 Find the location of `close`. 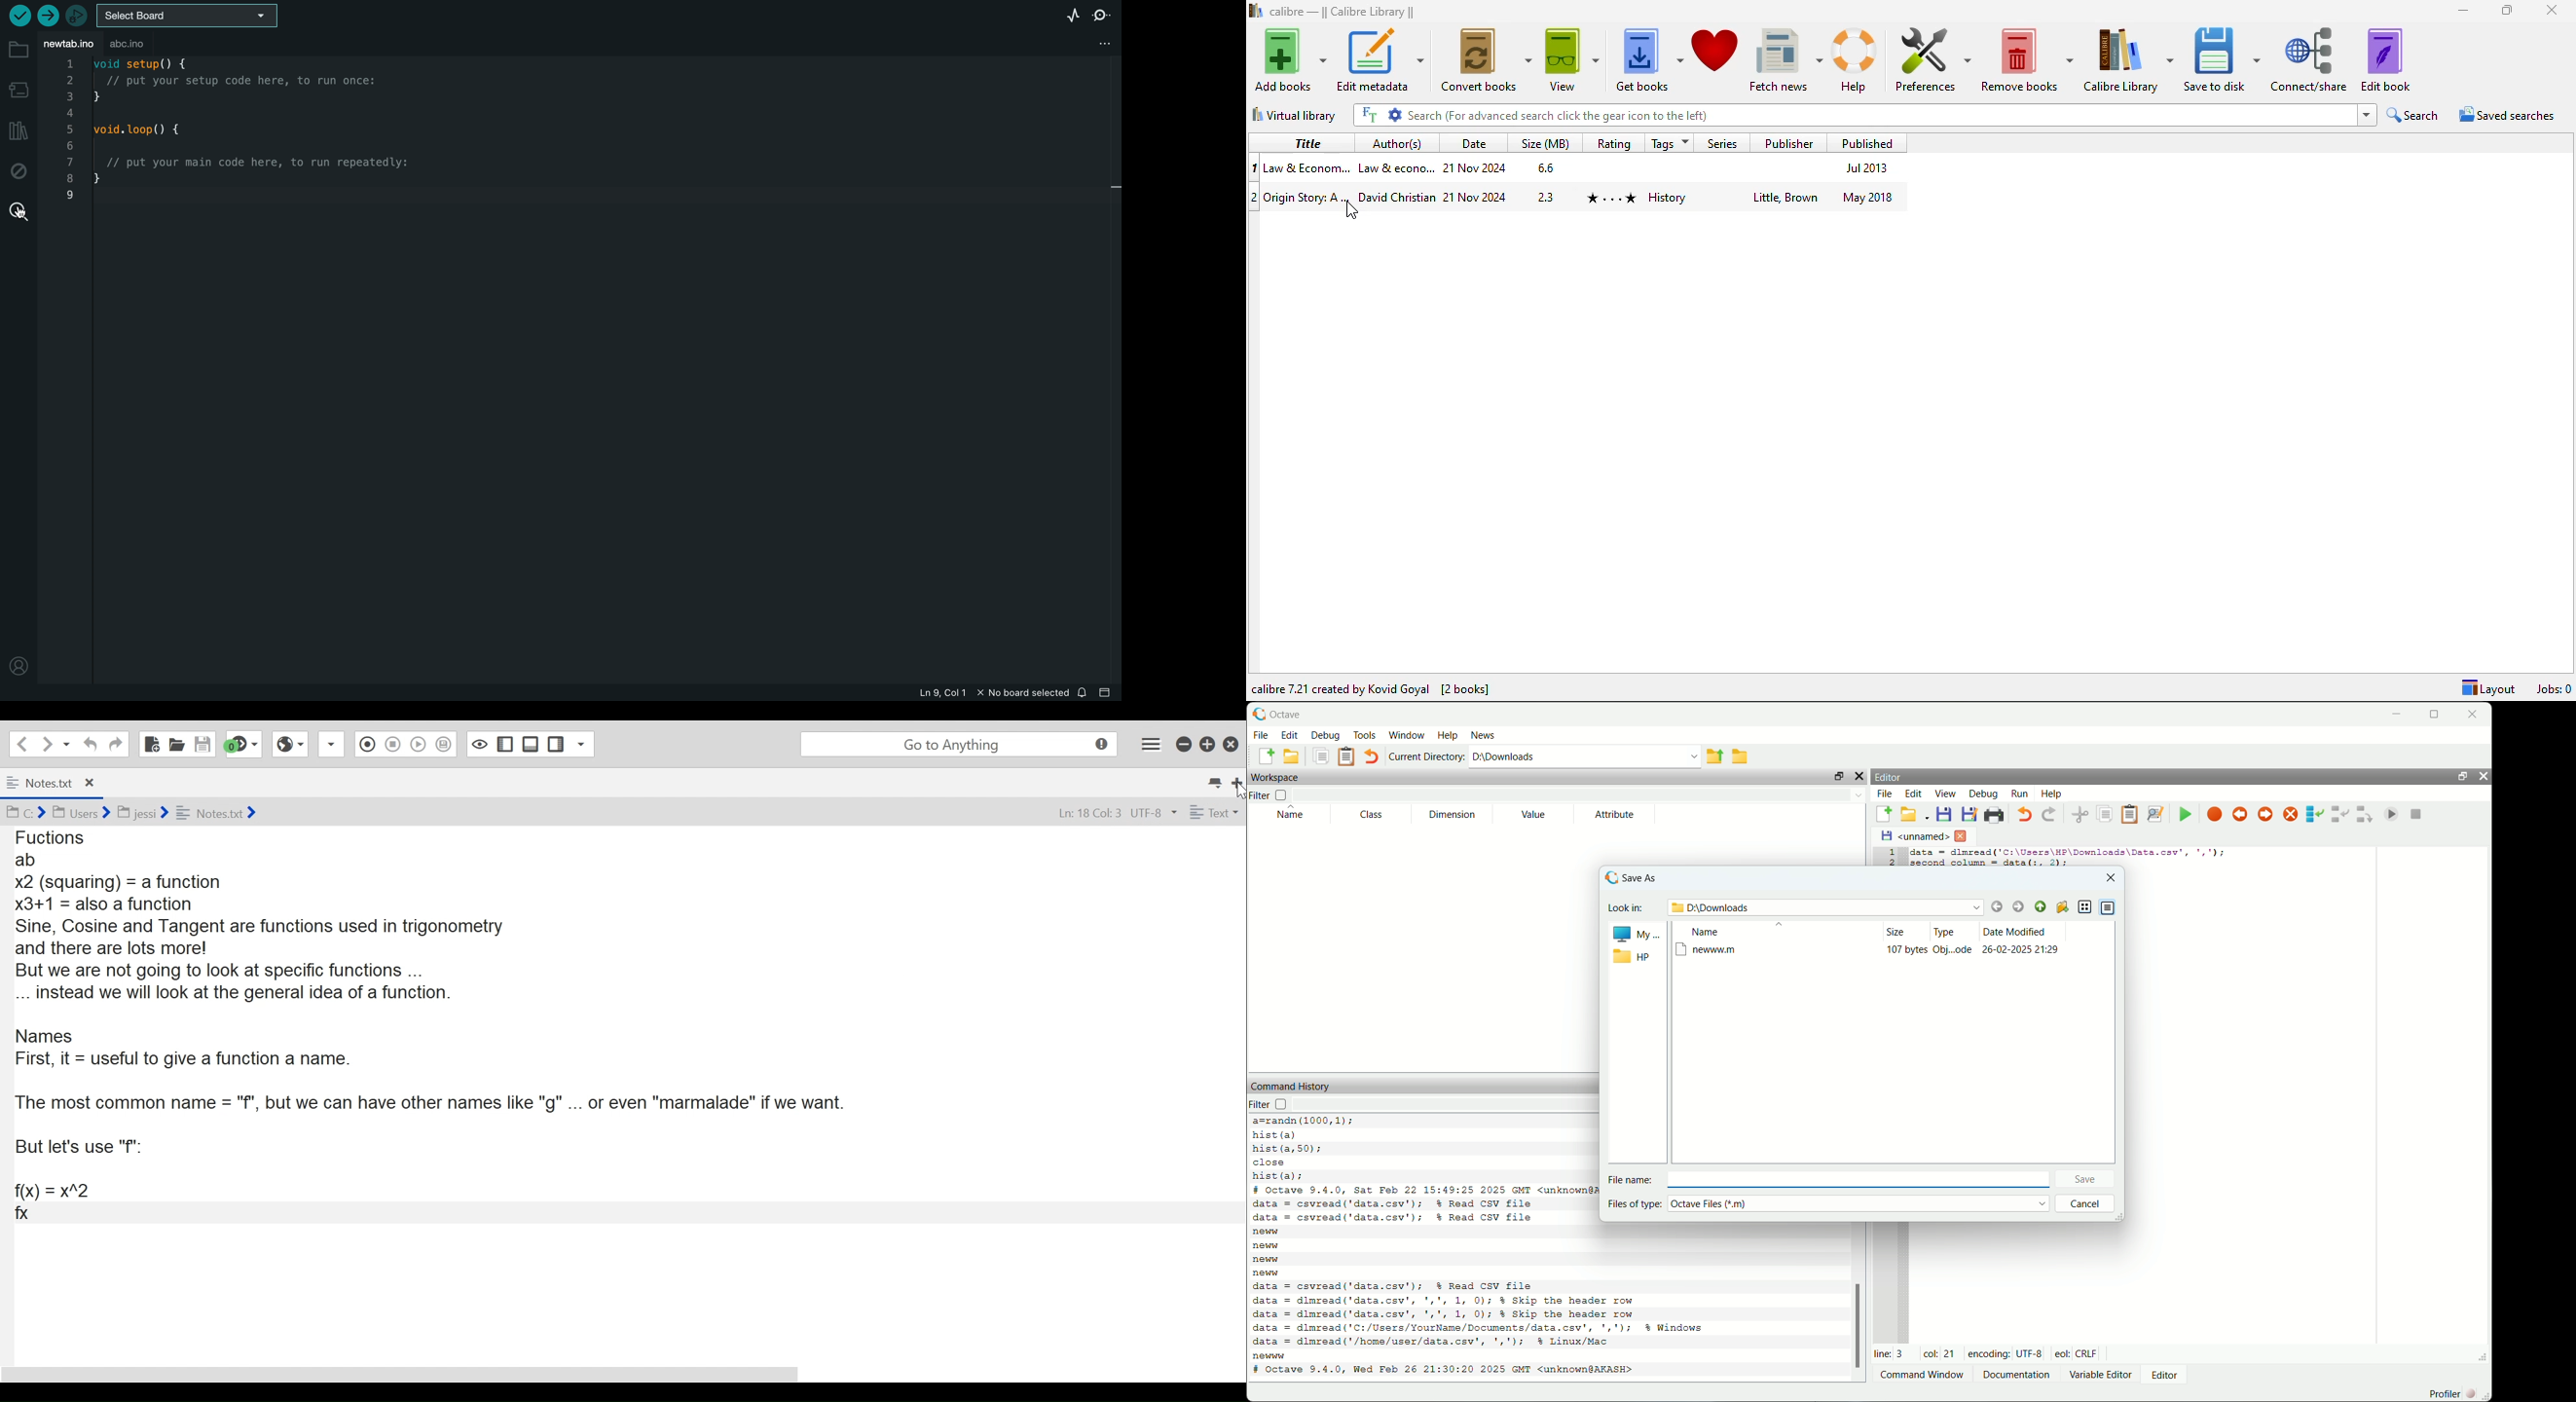

close is located at coordinates (2476, 711).